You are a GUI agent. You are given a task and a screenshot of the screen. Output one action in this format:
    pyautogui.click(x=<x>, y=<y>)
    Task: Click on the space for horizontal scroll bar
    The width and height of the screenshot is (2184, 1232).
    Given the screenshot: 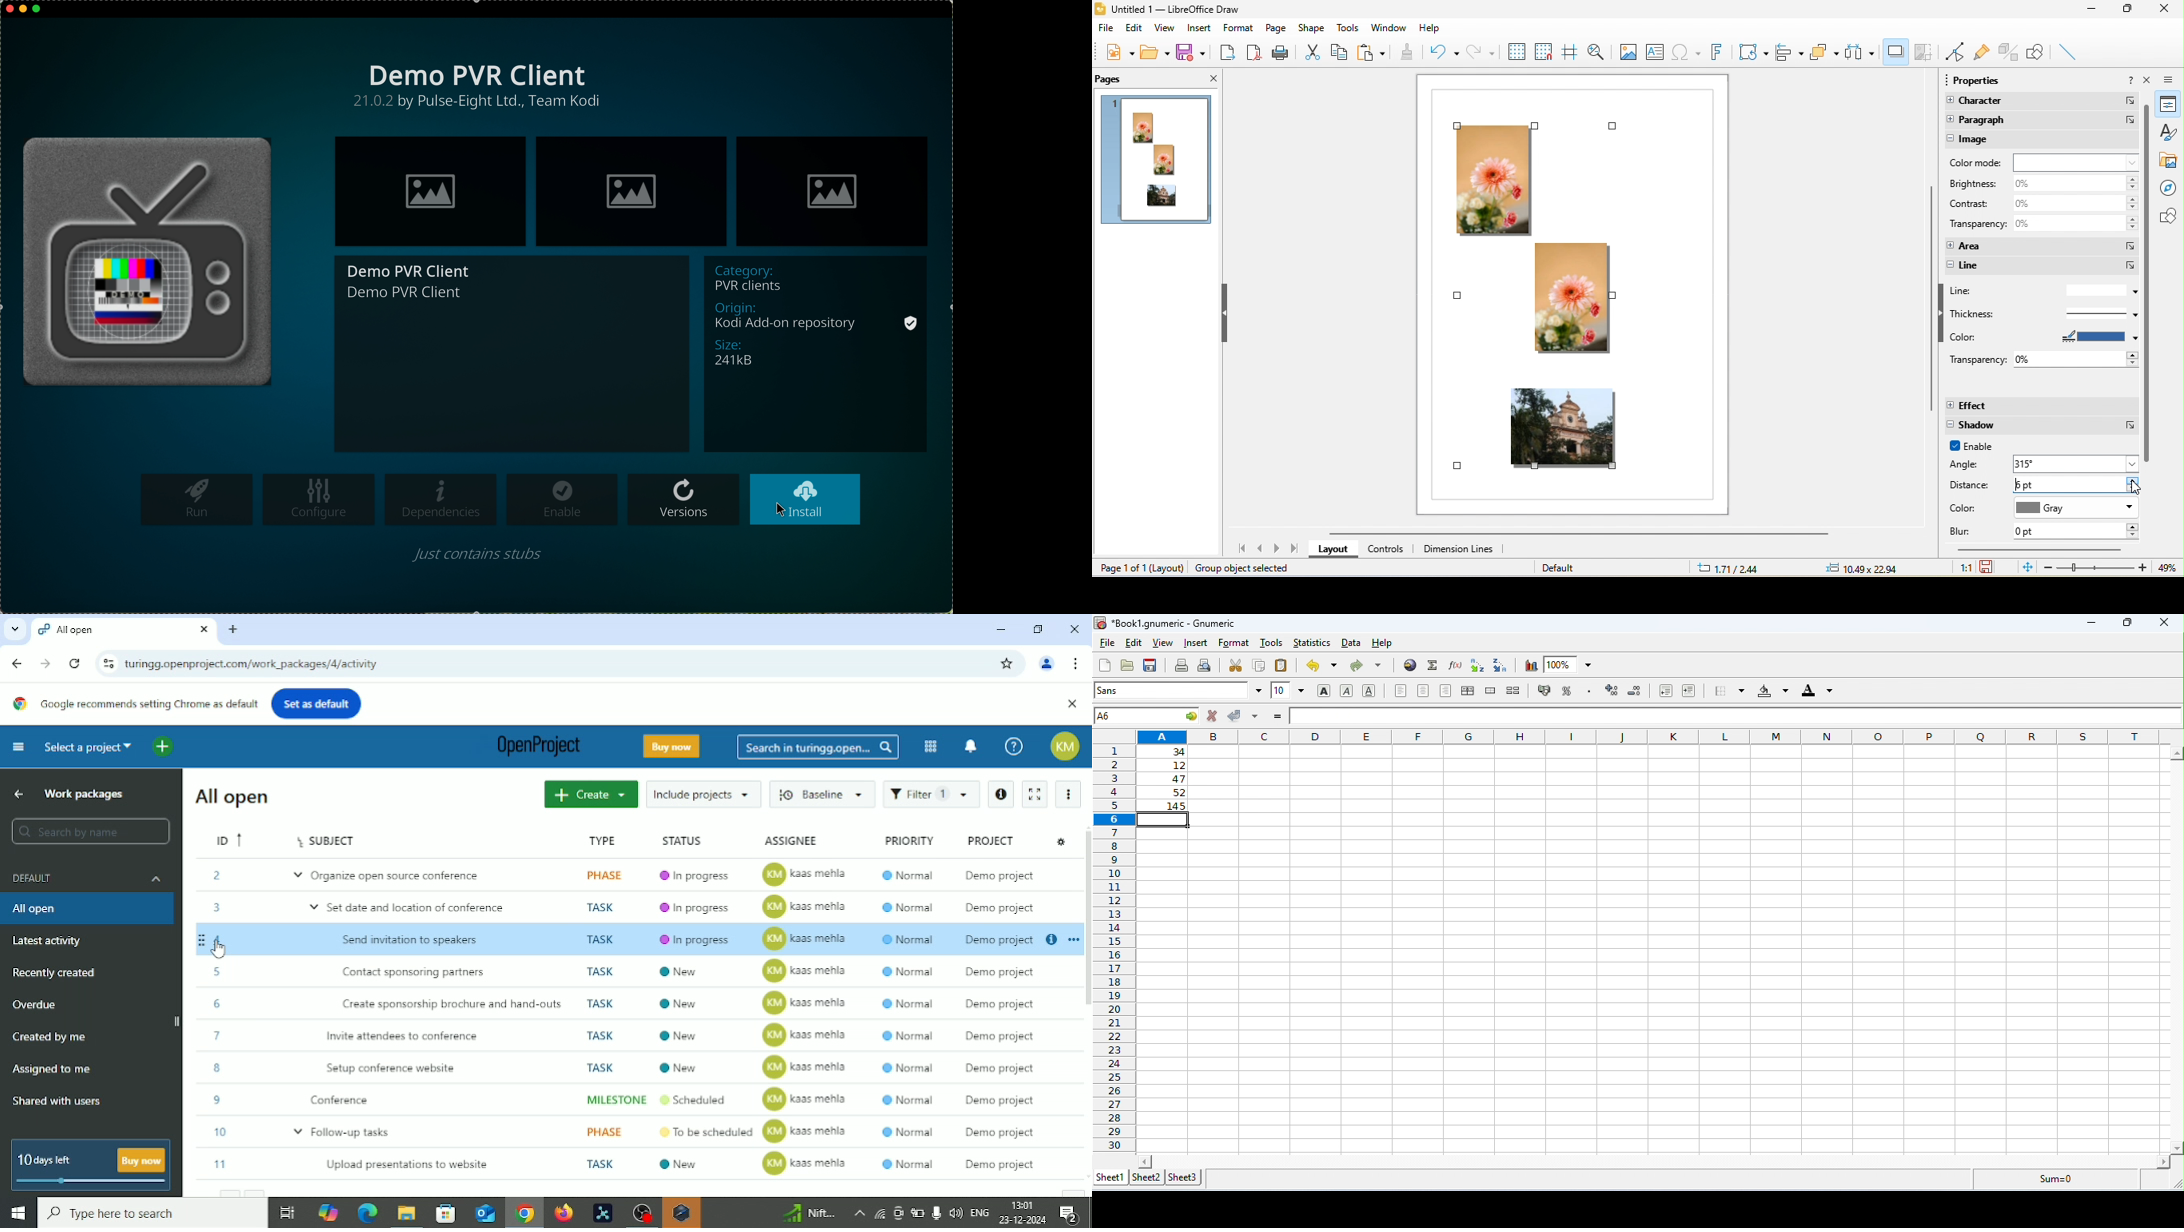 What is the action you would take?
    pyautogui.click(x=1656, y=1160)
    